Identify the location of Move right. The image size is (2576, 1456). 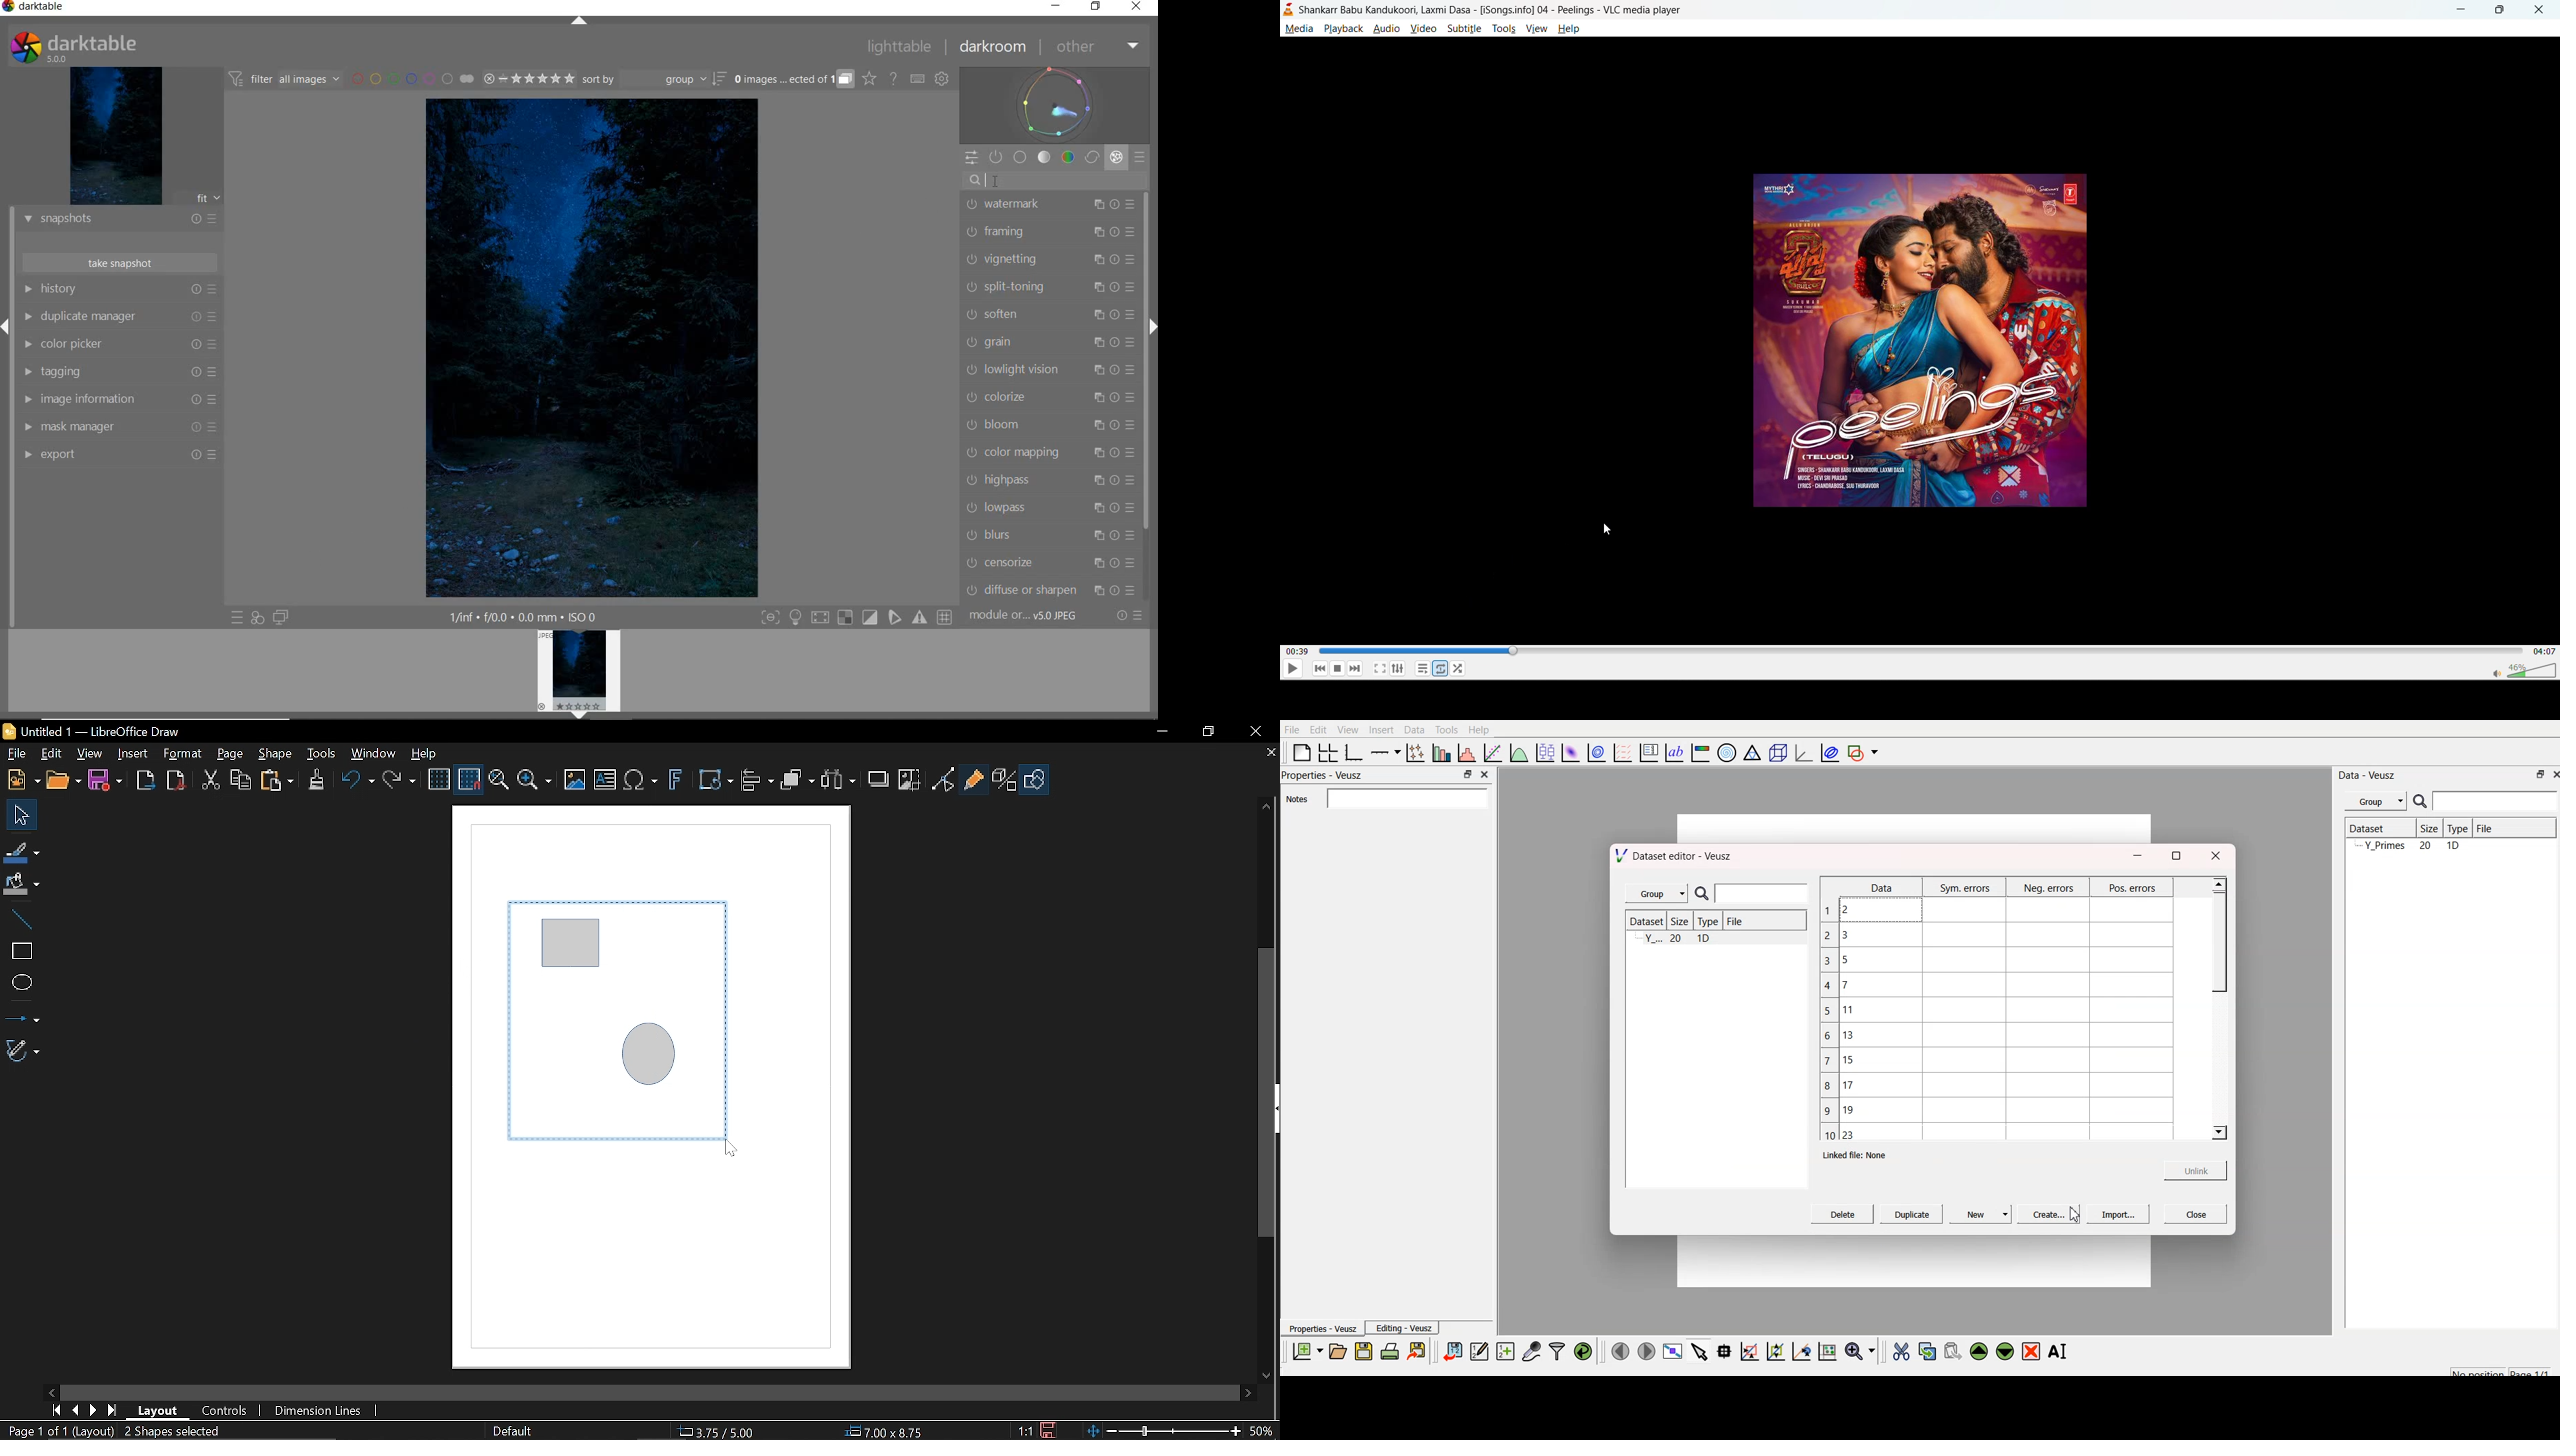
(1250, 1394).